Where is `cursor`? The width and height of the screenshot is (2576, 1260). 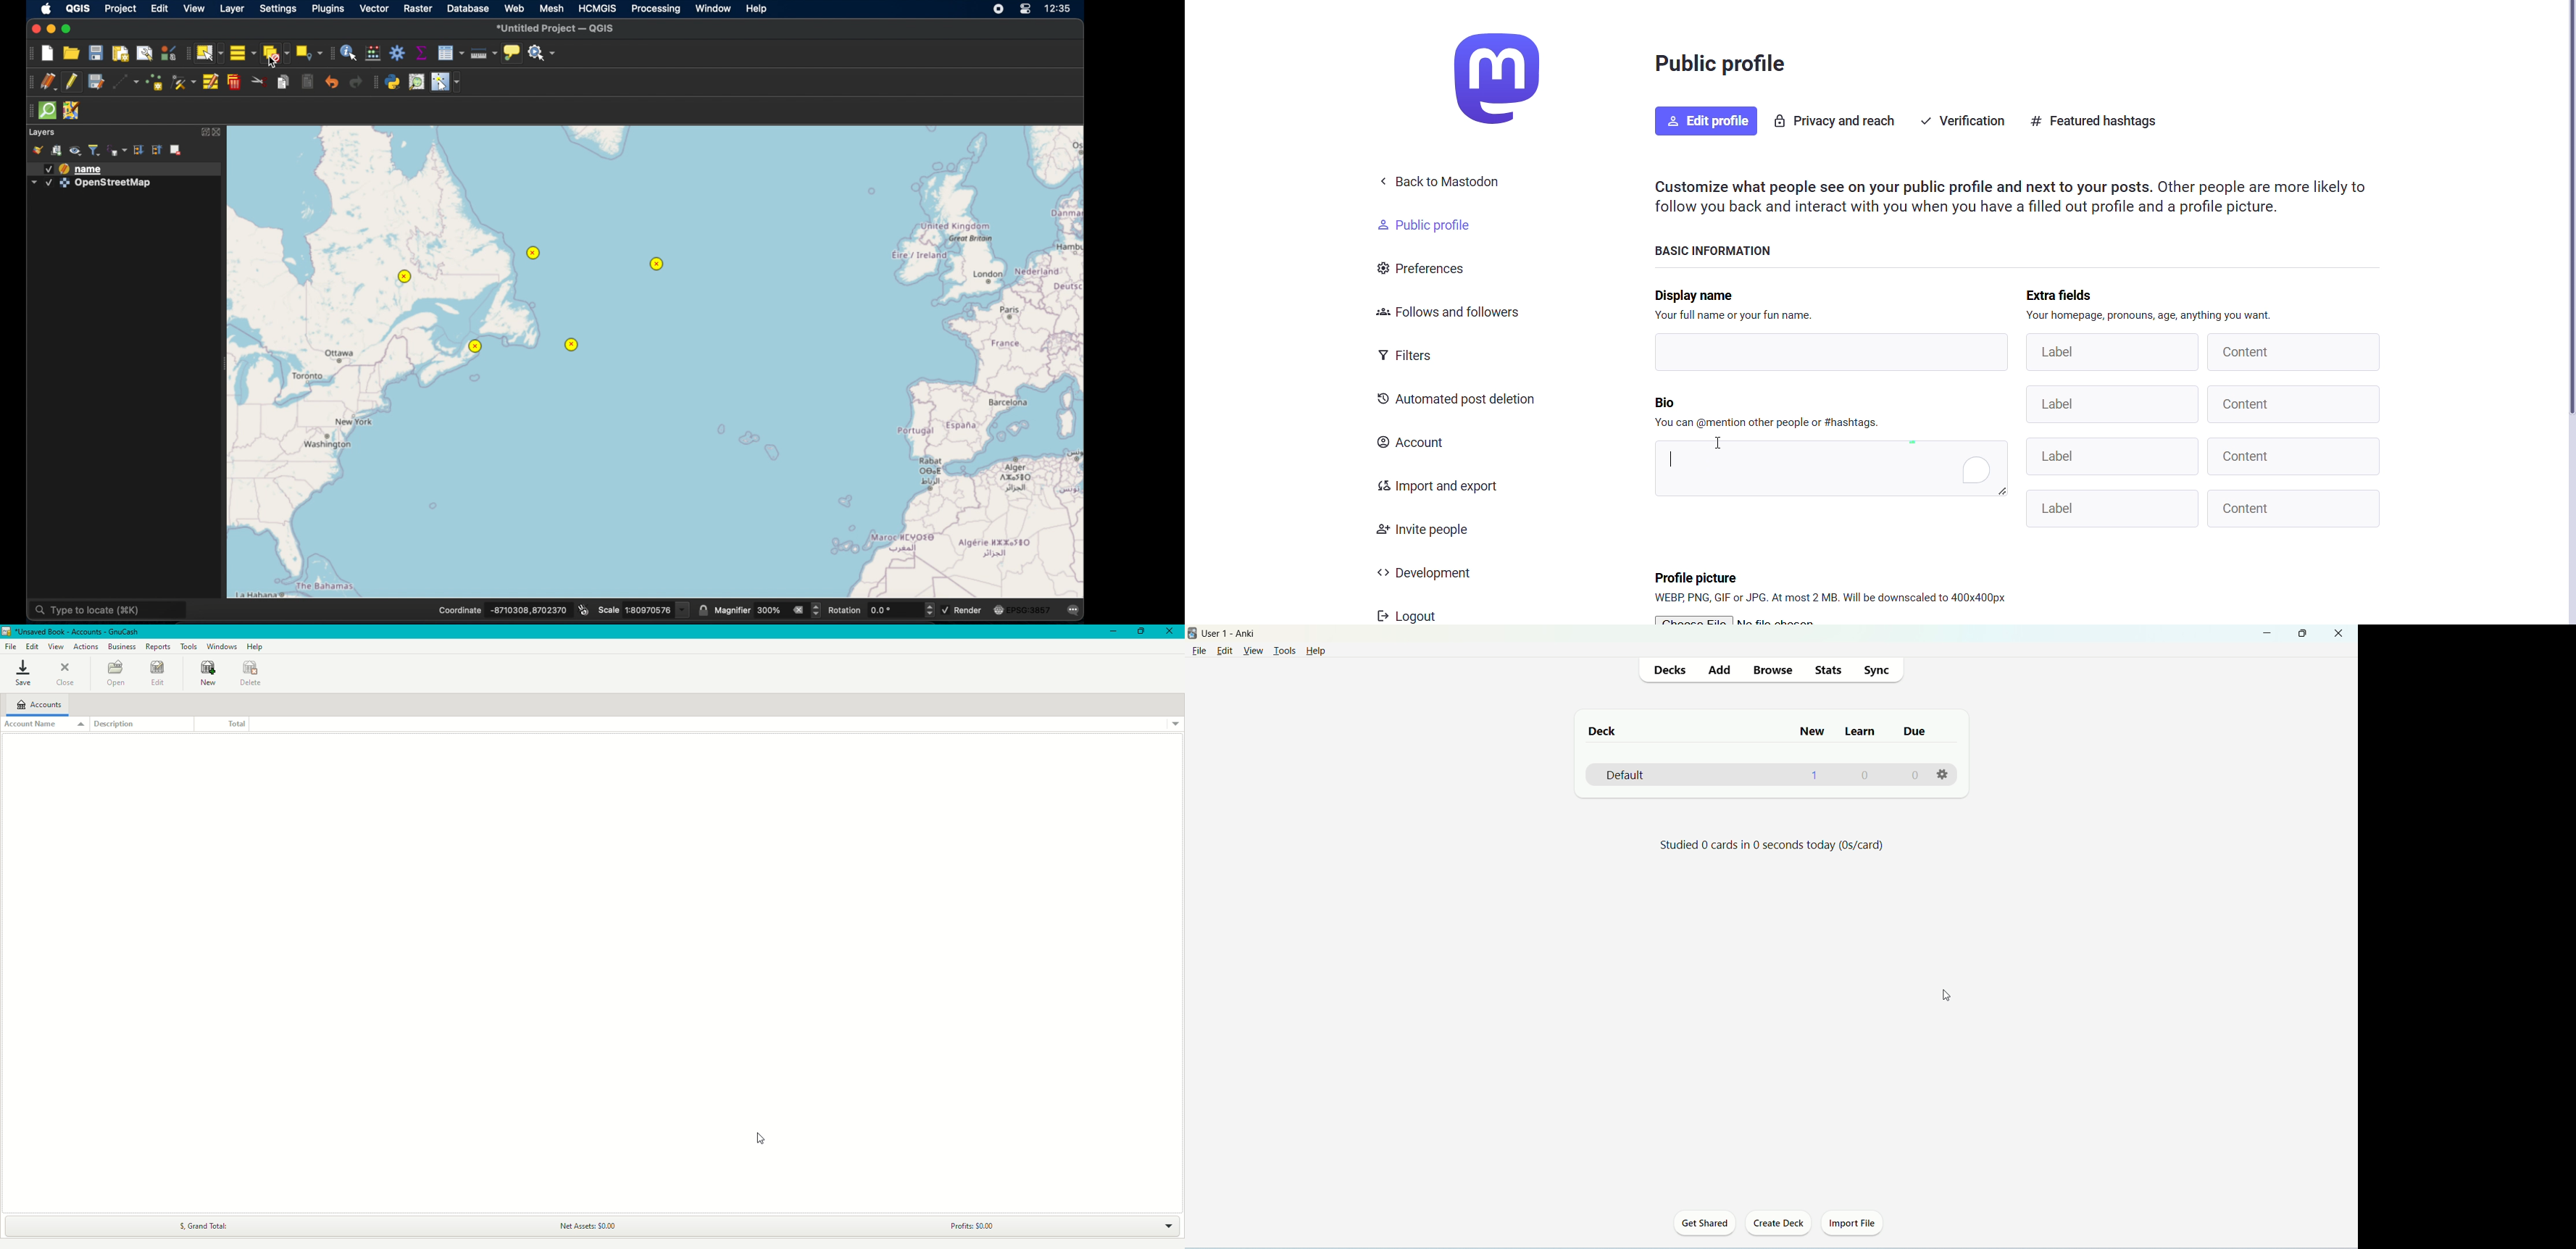 cursor is located at coordinates (1952, 1000).